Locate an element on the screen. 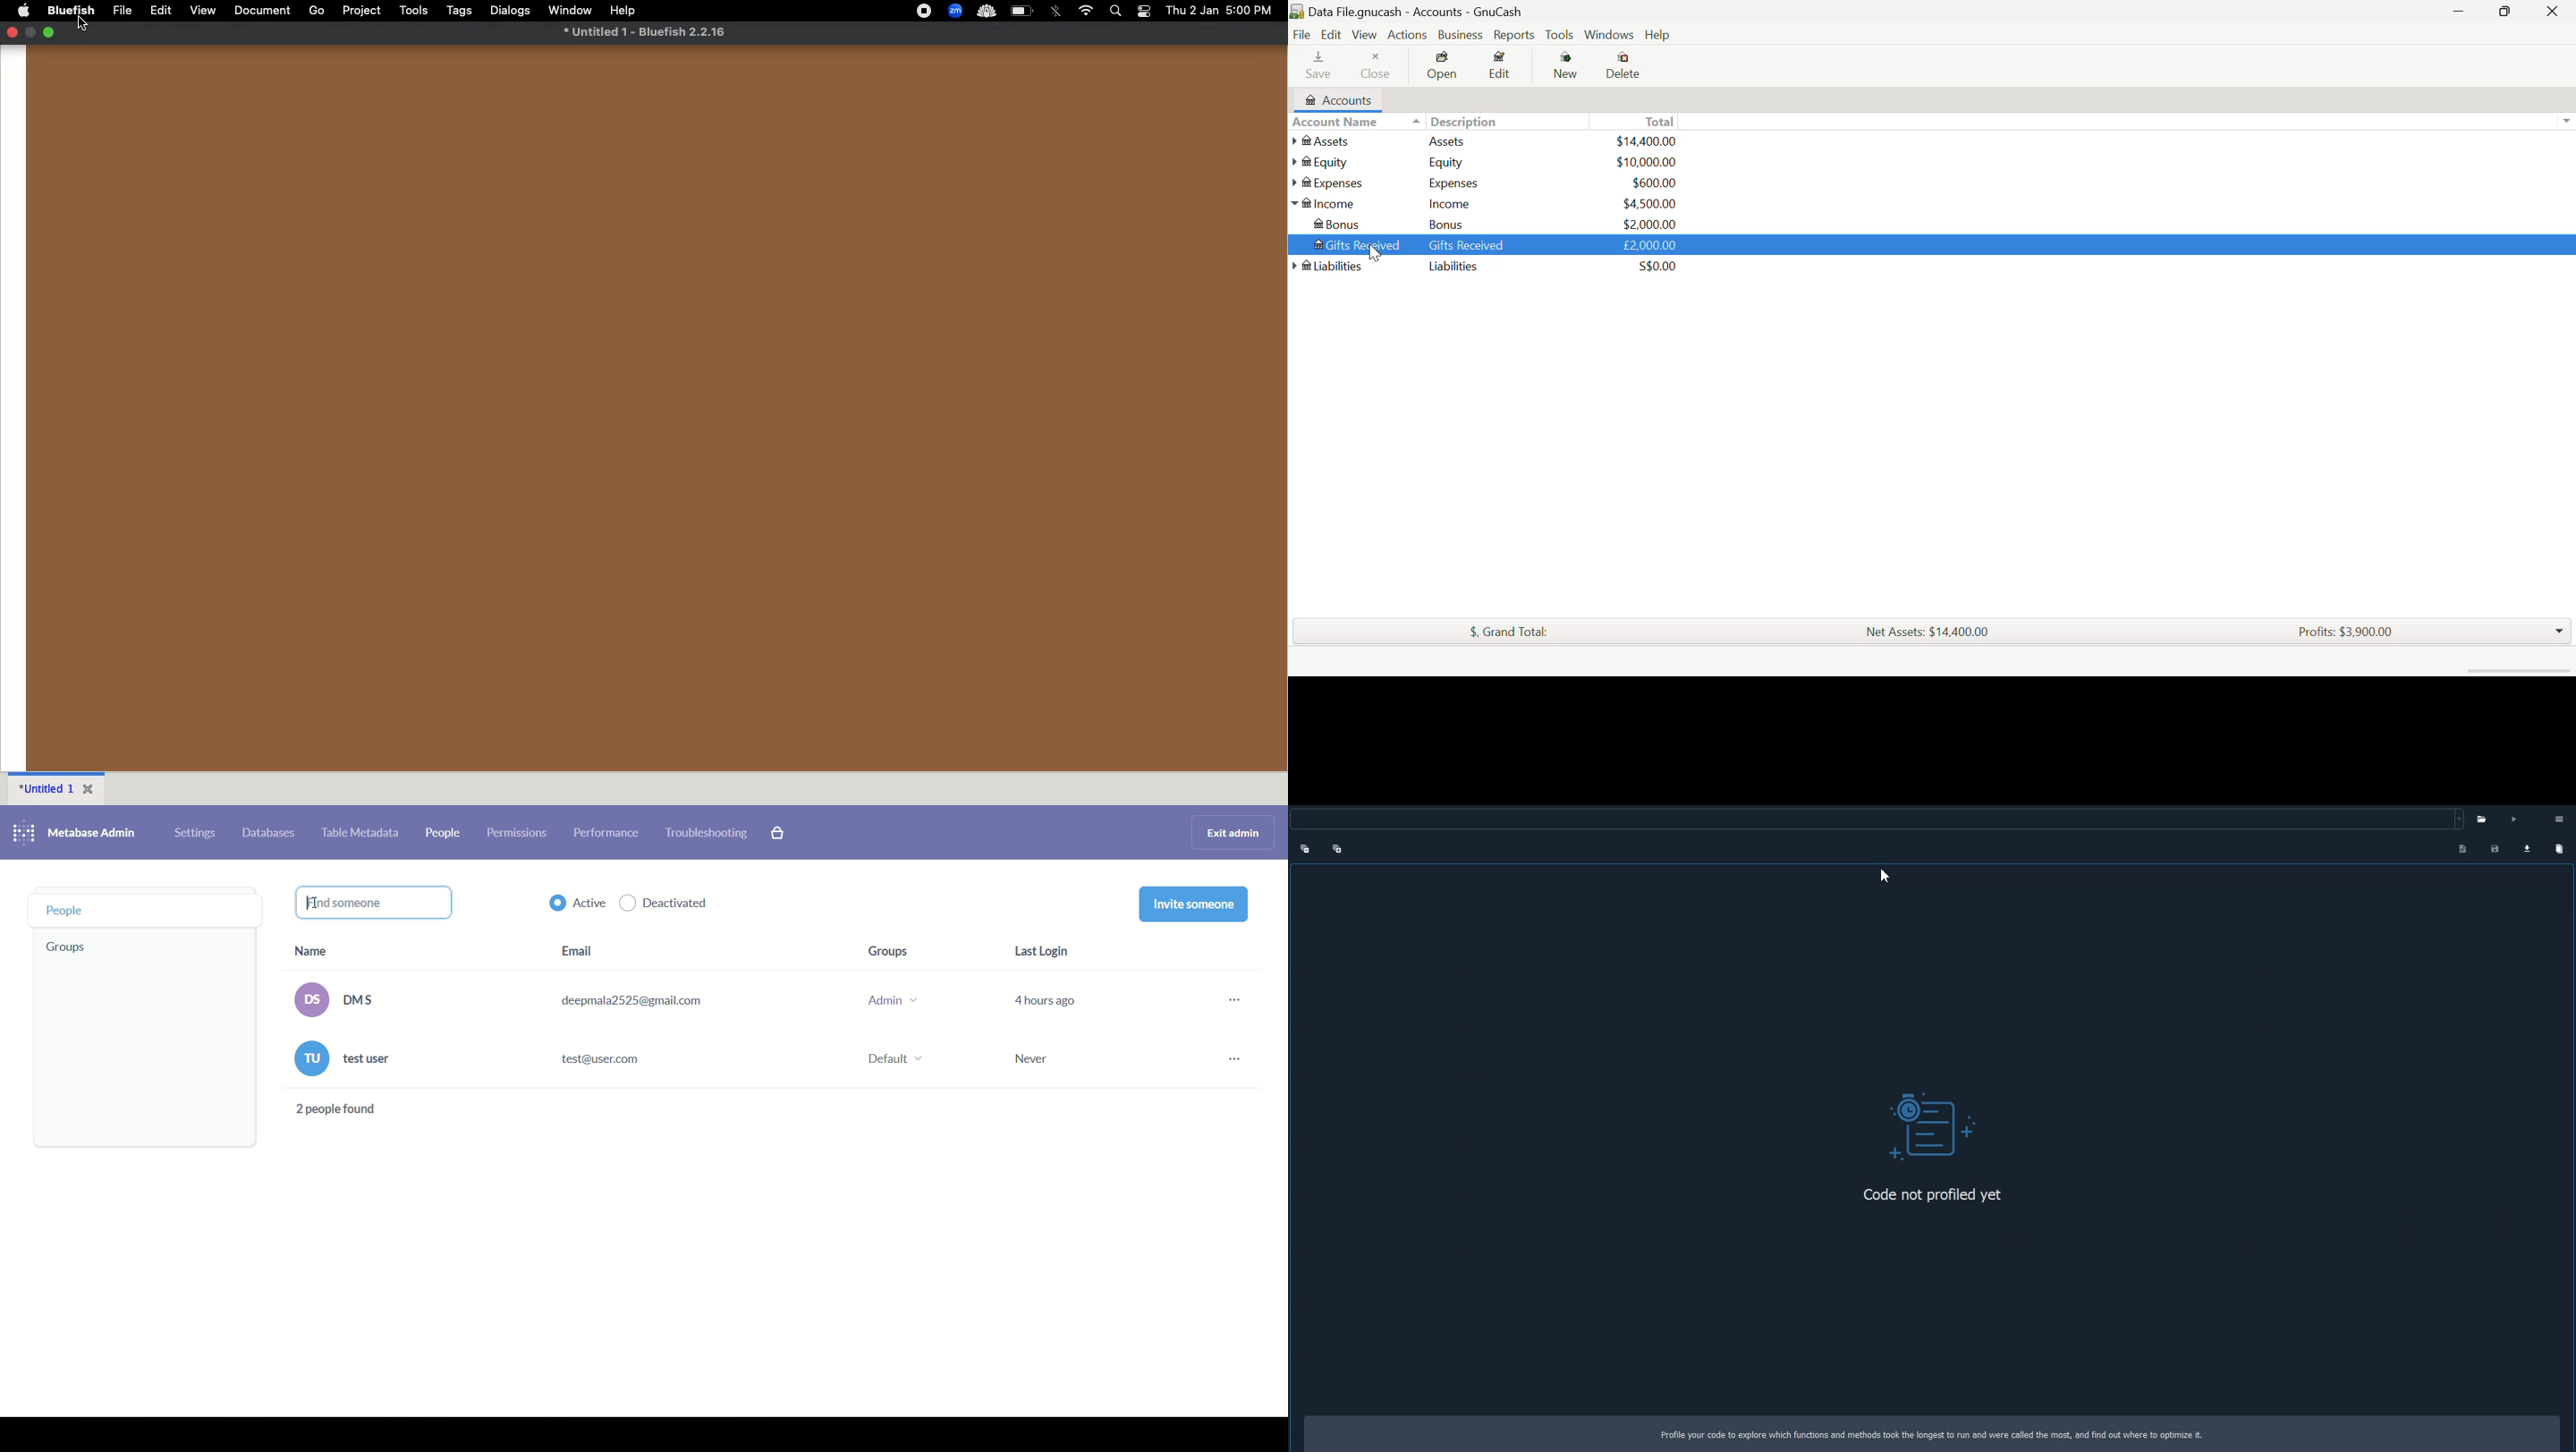 This screenshot has height=1456, width=2576. Total is located at coordinates (1656, 120).